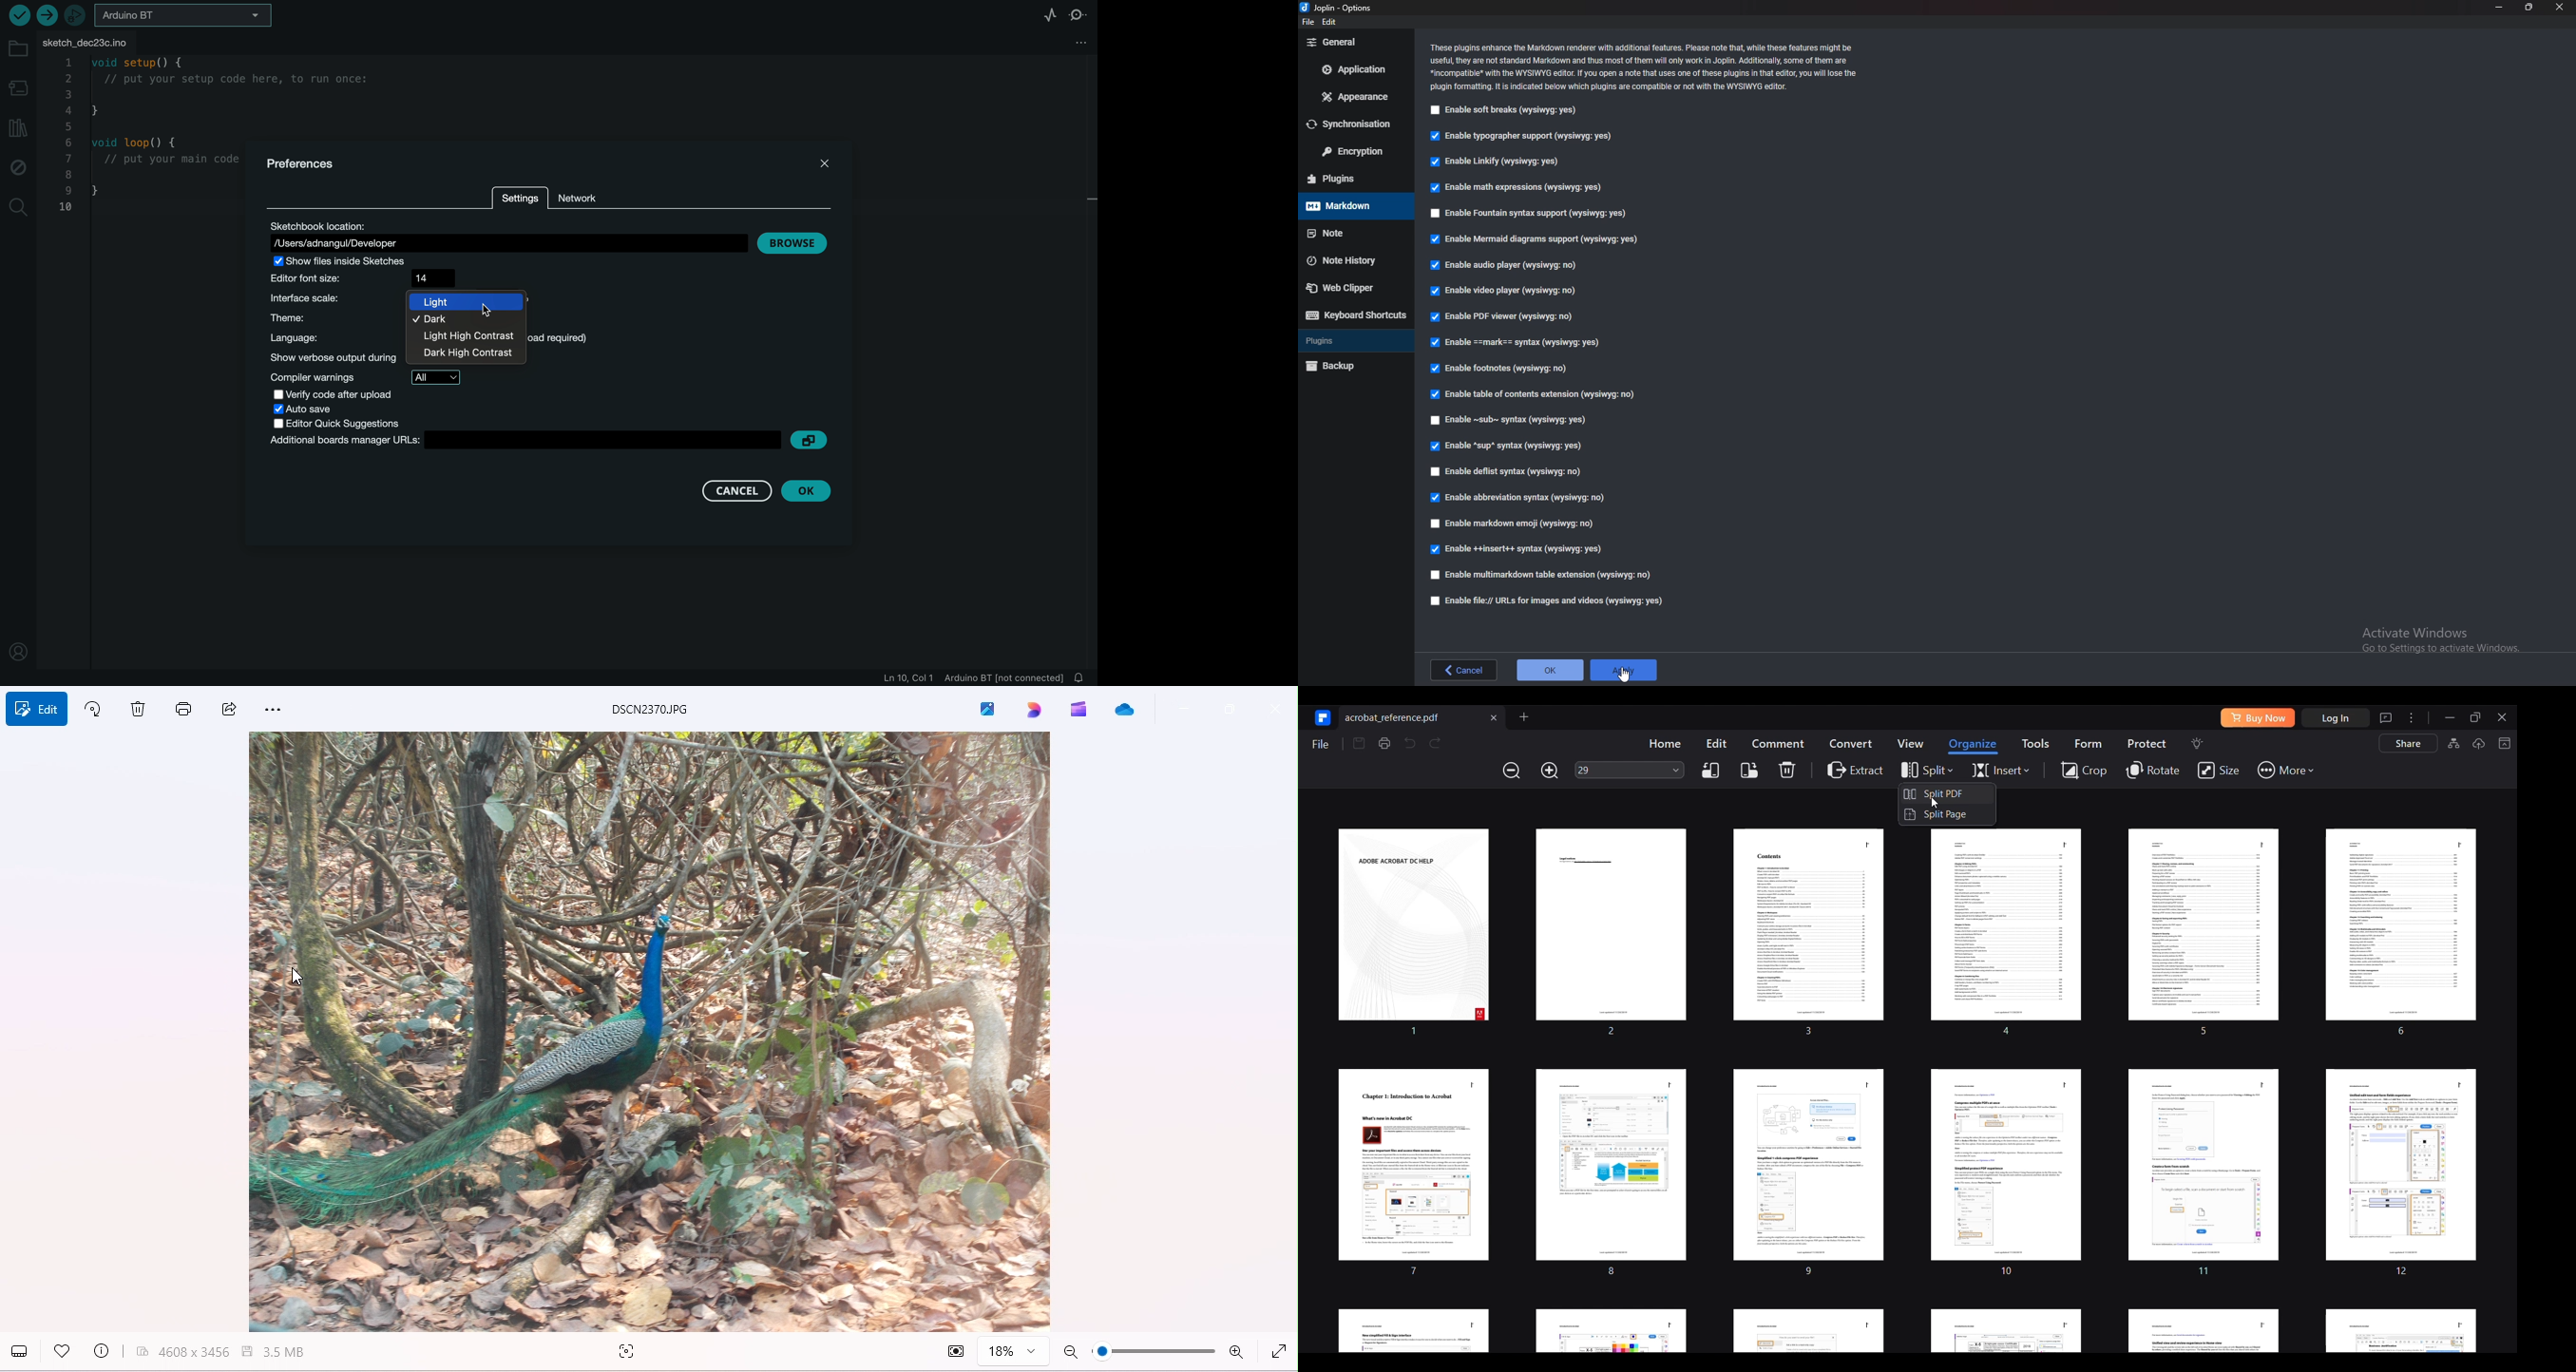  Describe the element at coordinates (1080, 711) in the screenshot. I see `microsoft clipchamp` at that location.